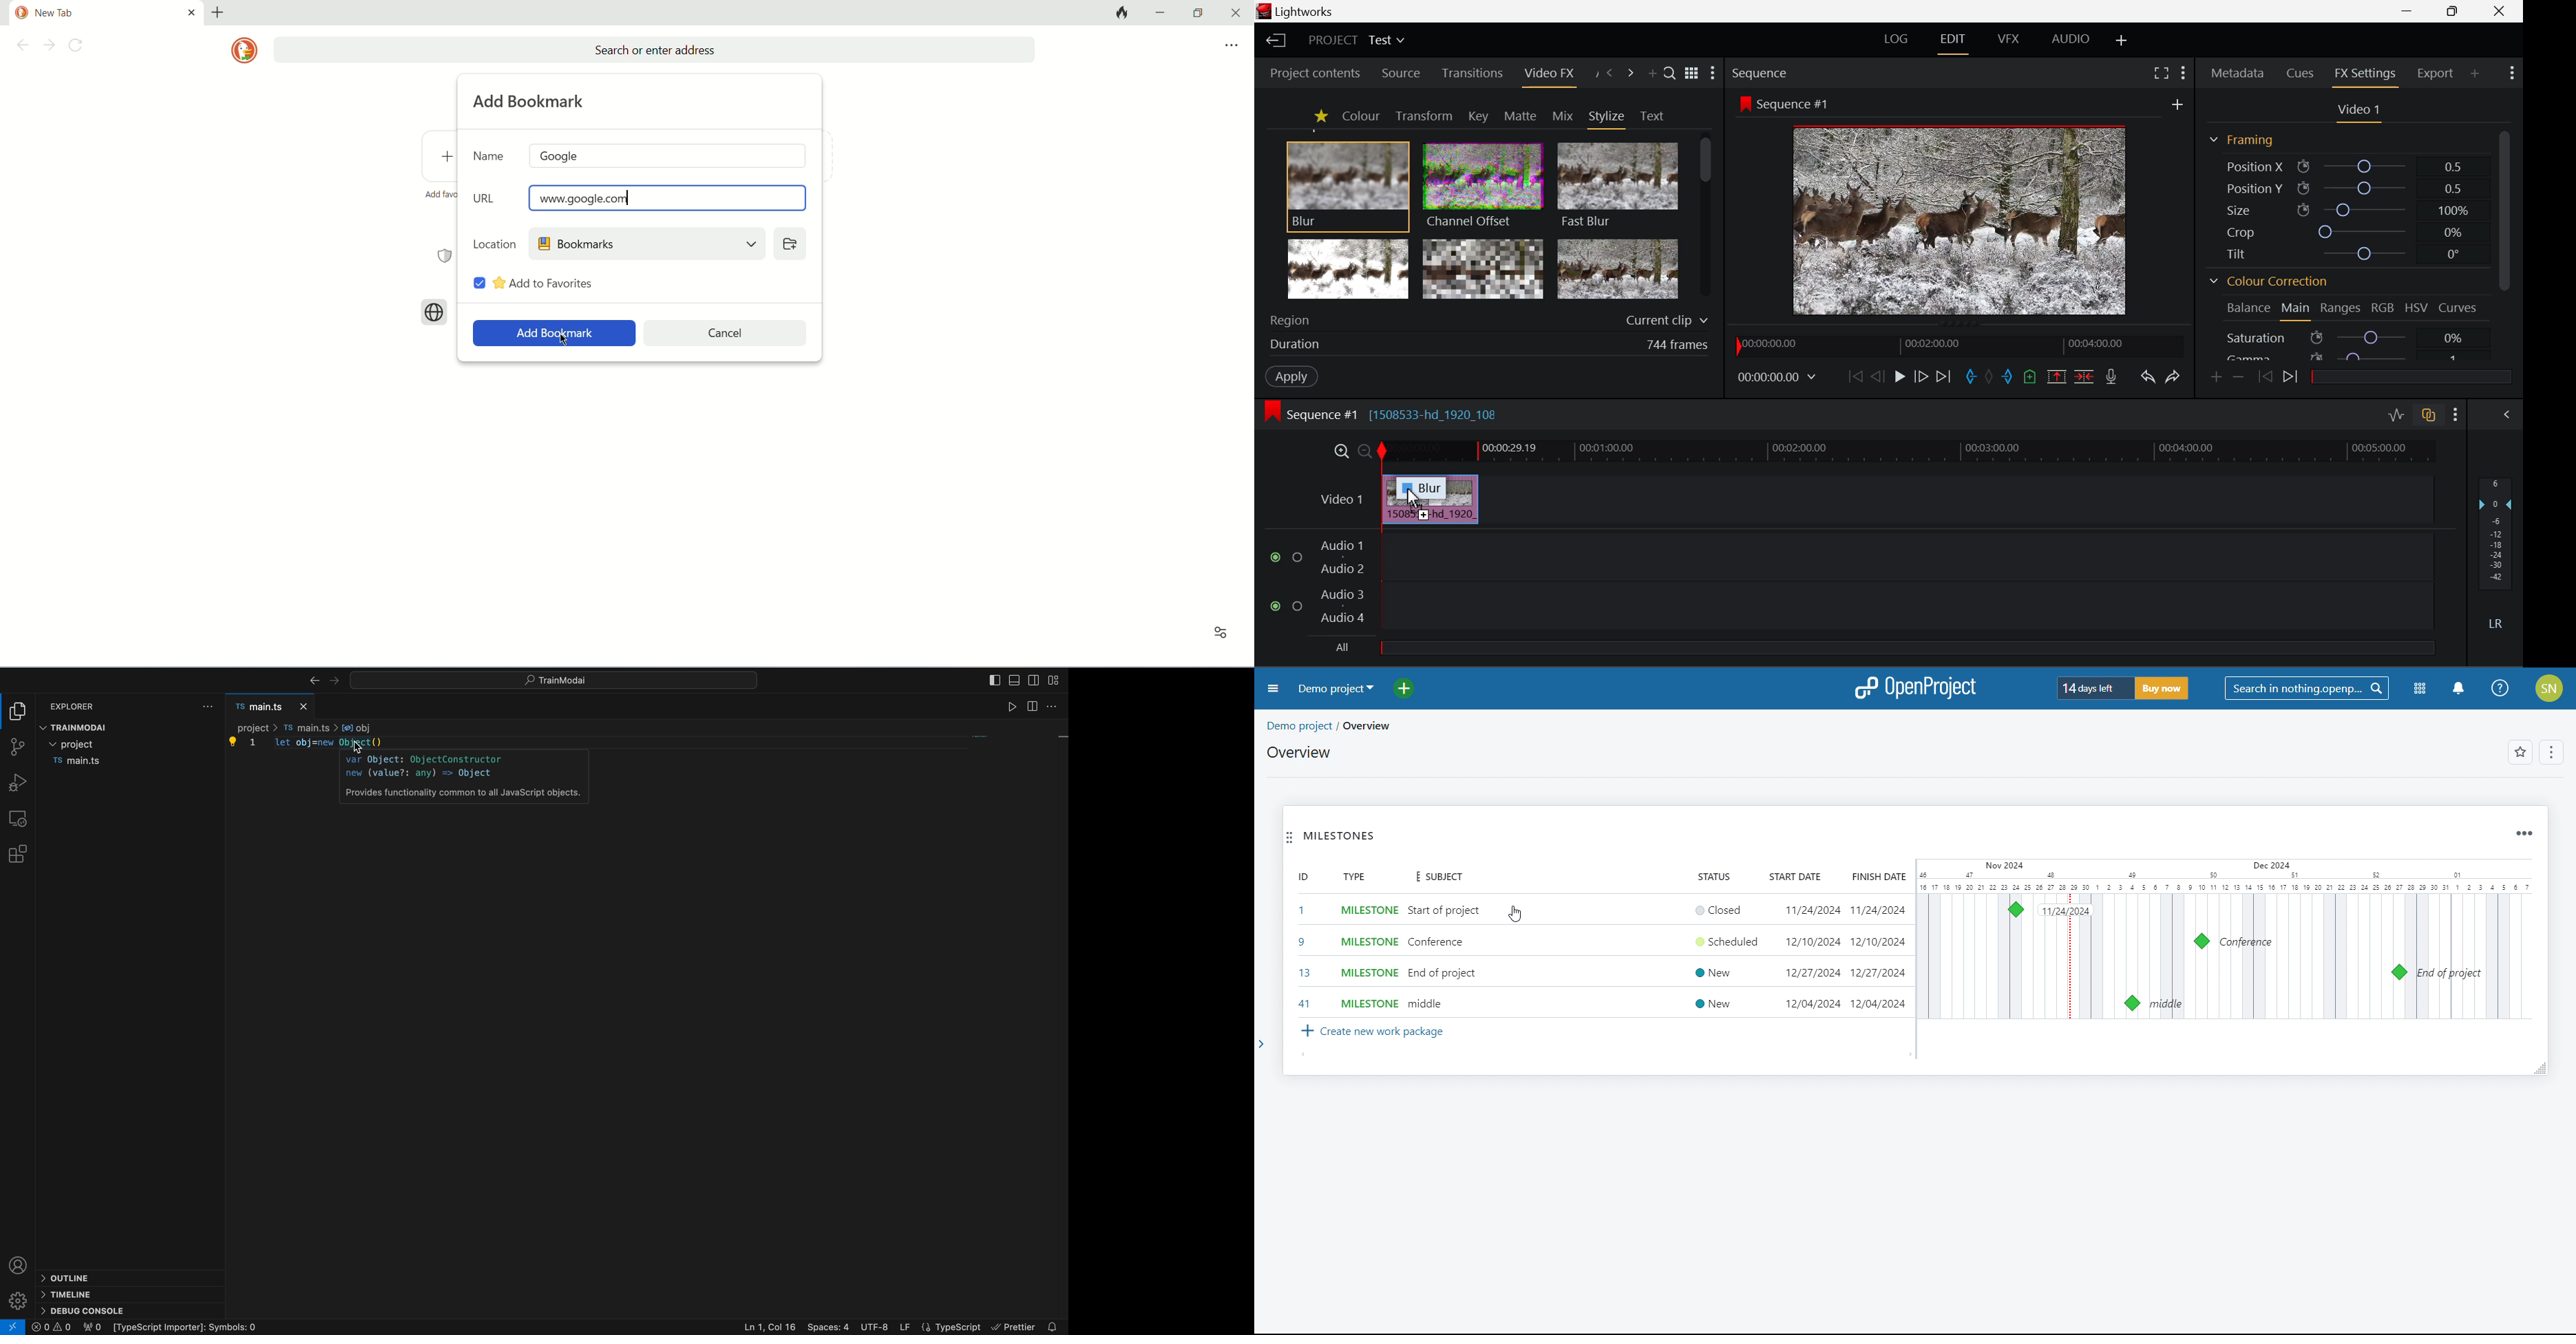 Image resolution: width=2576 pixels, height=1344 pixels. I want to click on overview, so click(1369, 724).